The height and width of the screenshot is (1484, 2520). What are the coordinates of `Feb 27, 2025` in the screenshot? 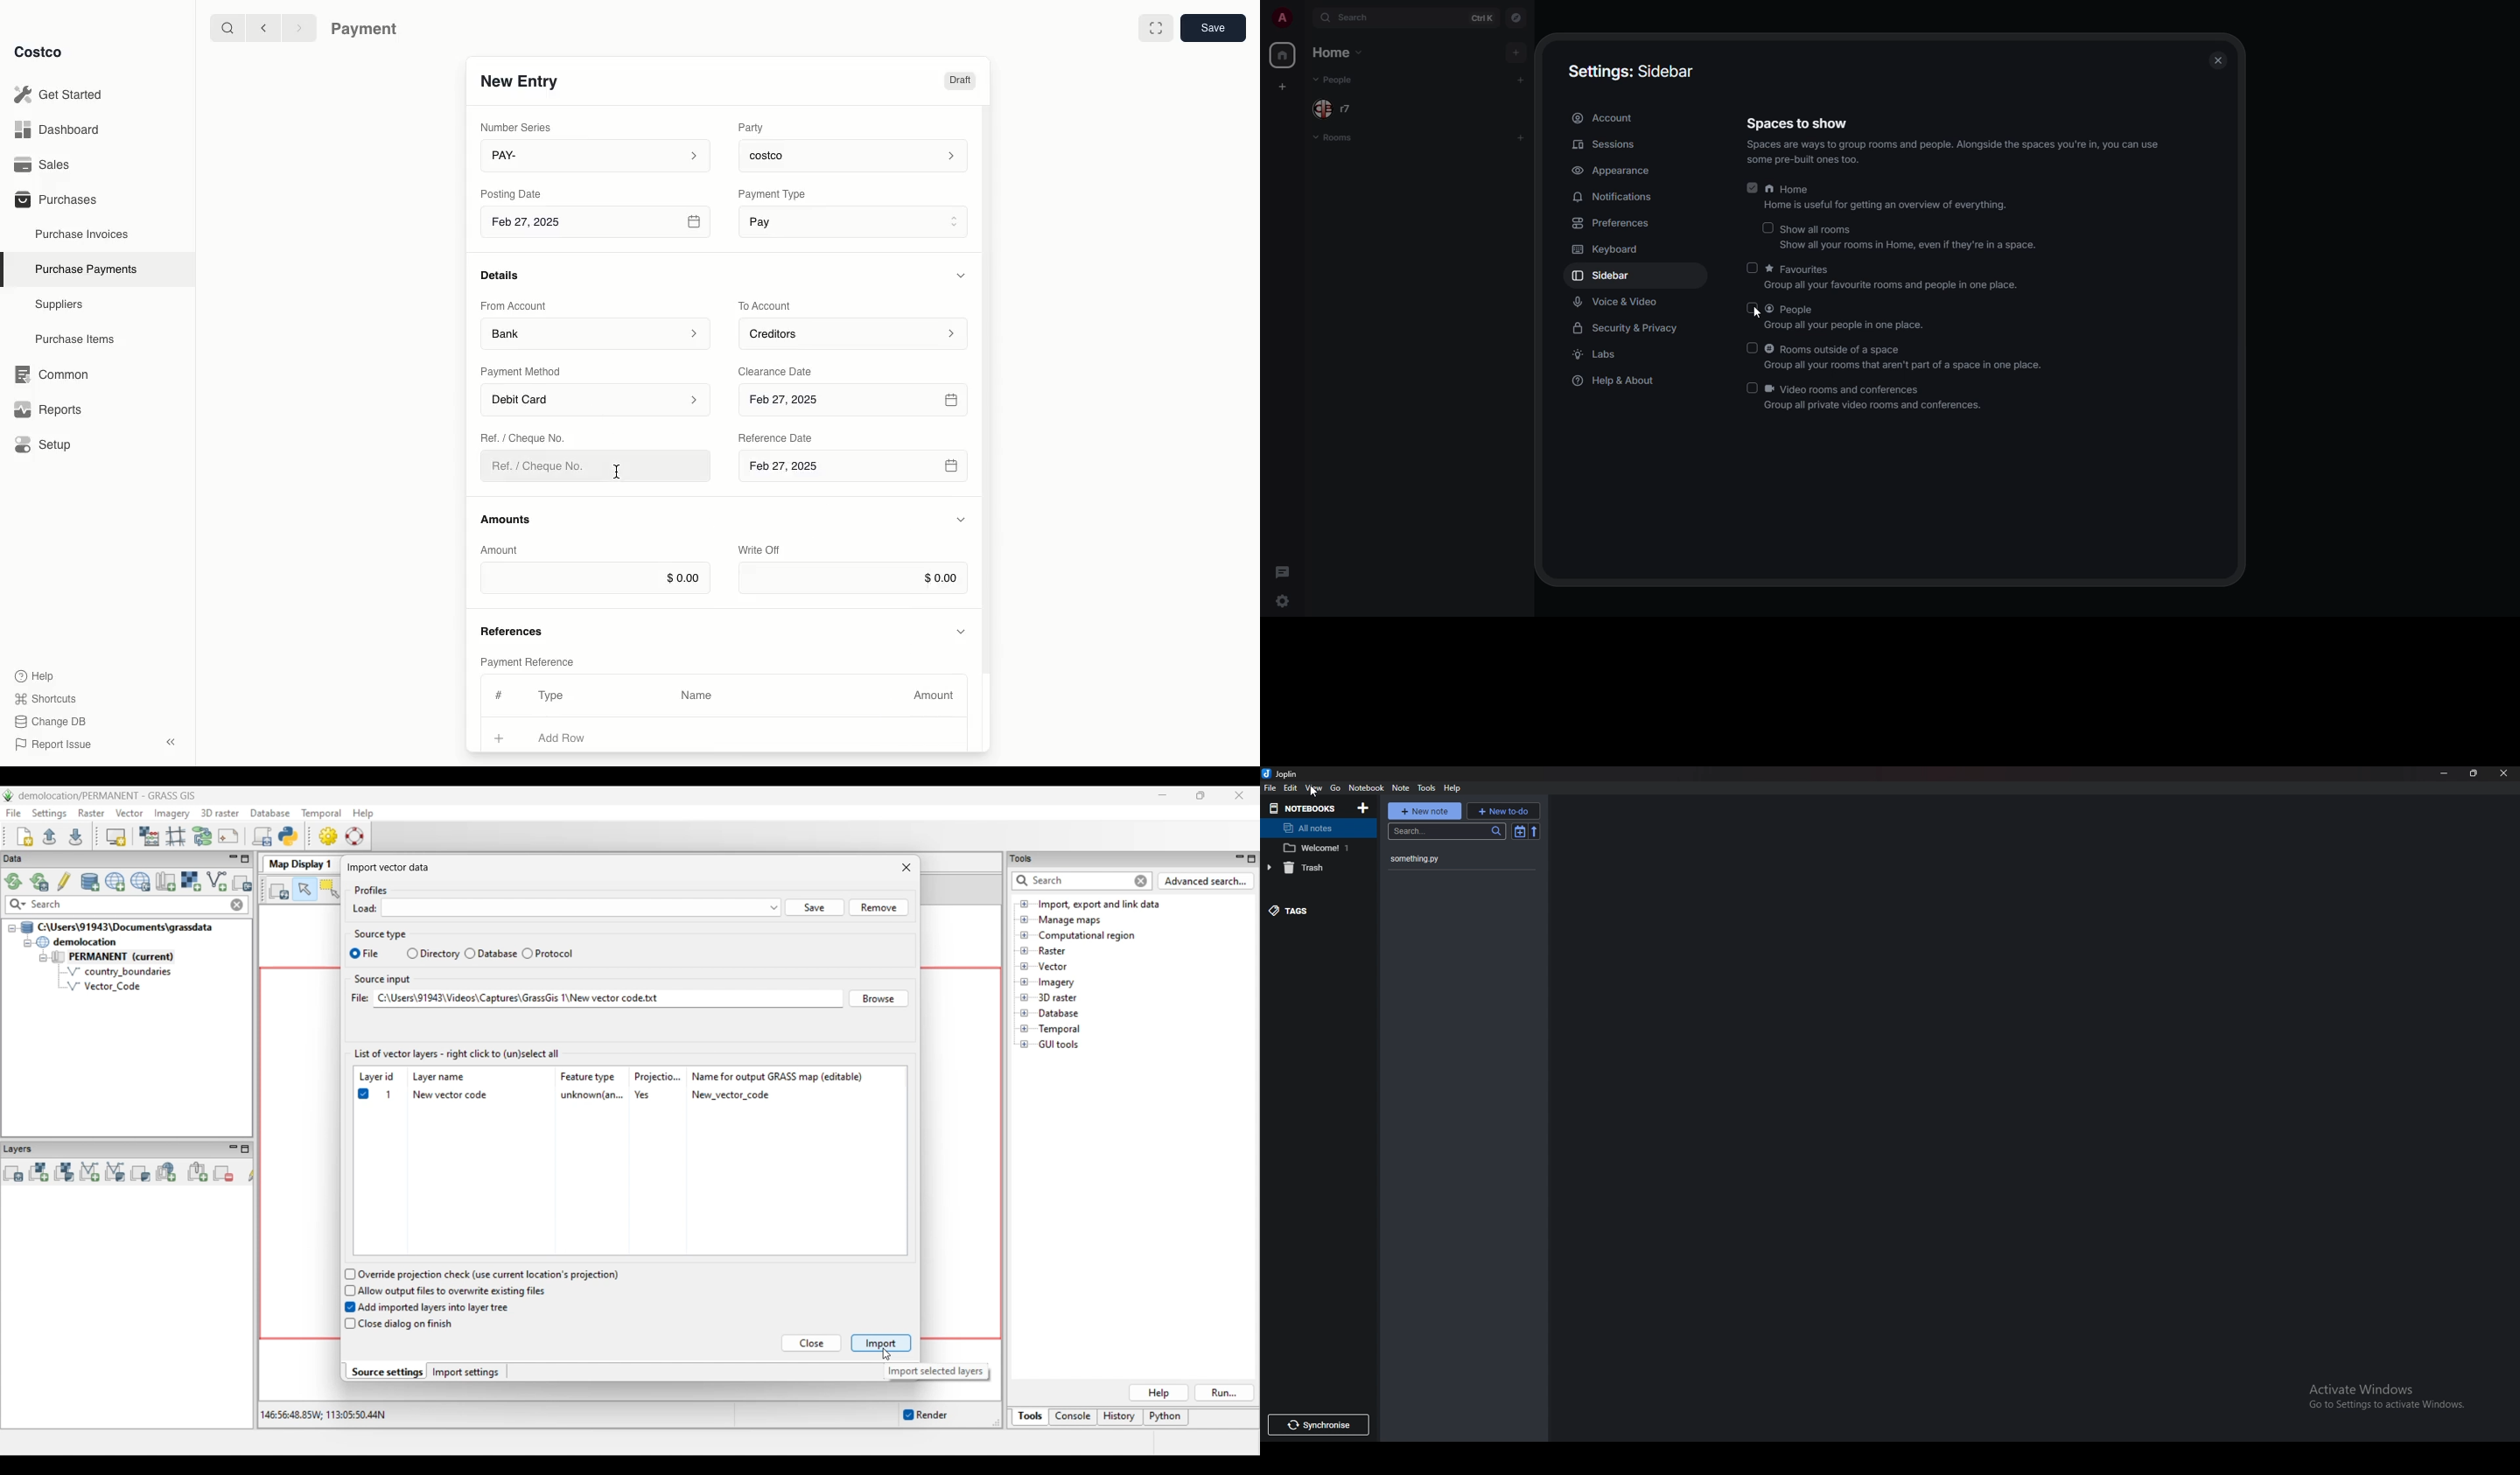 It's located at (856, 401).